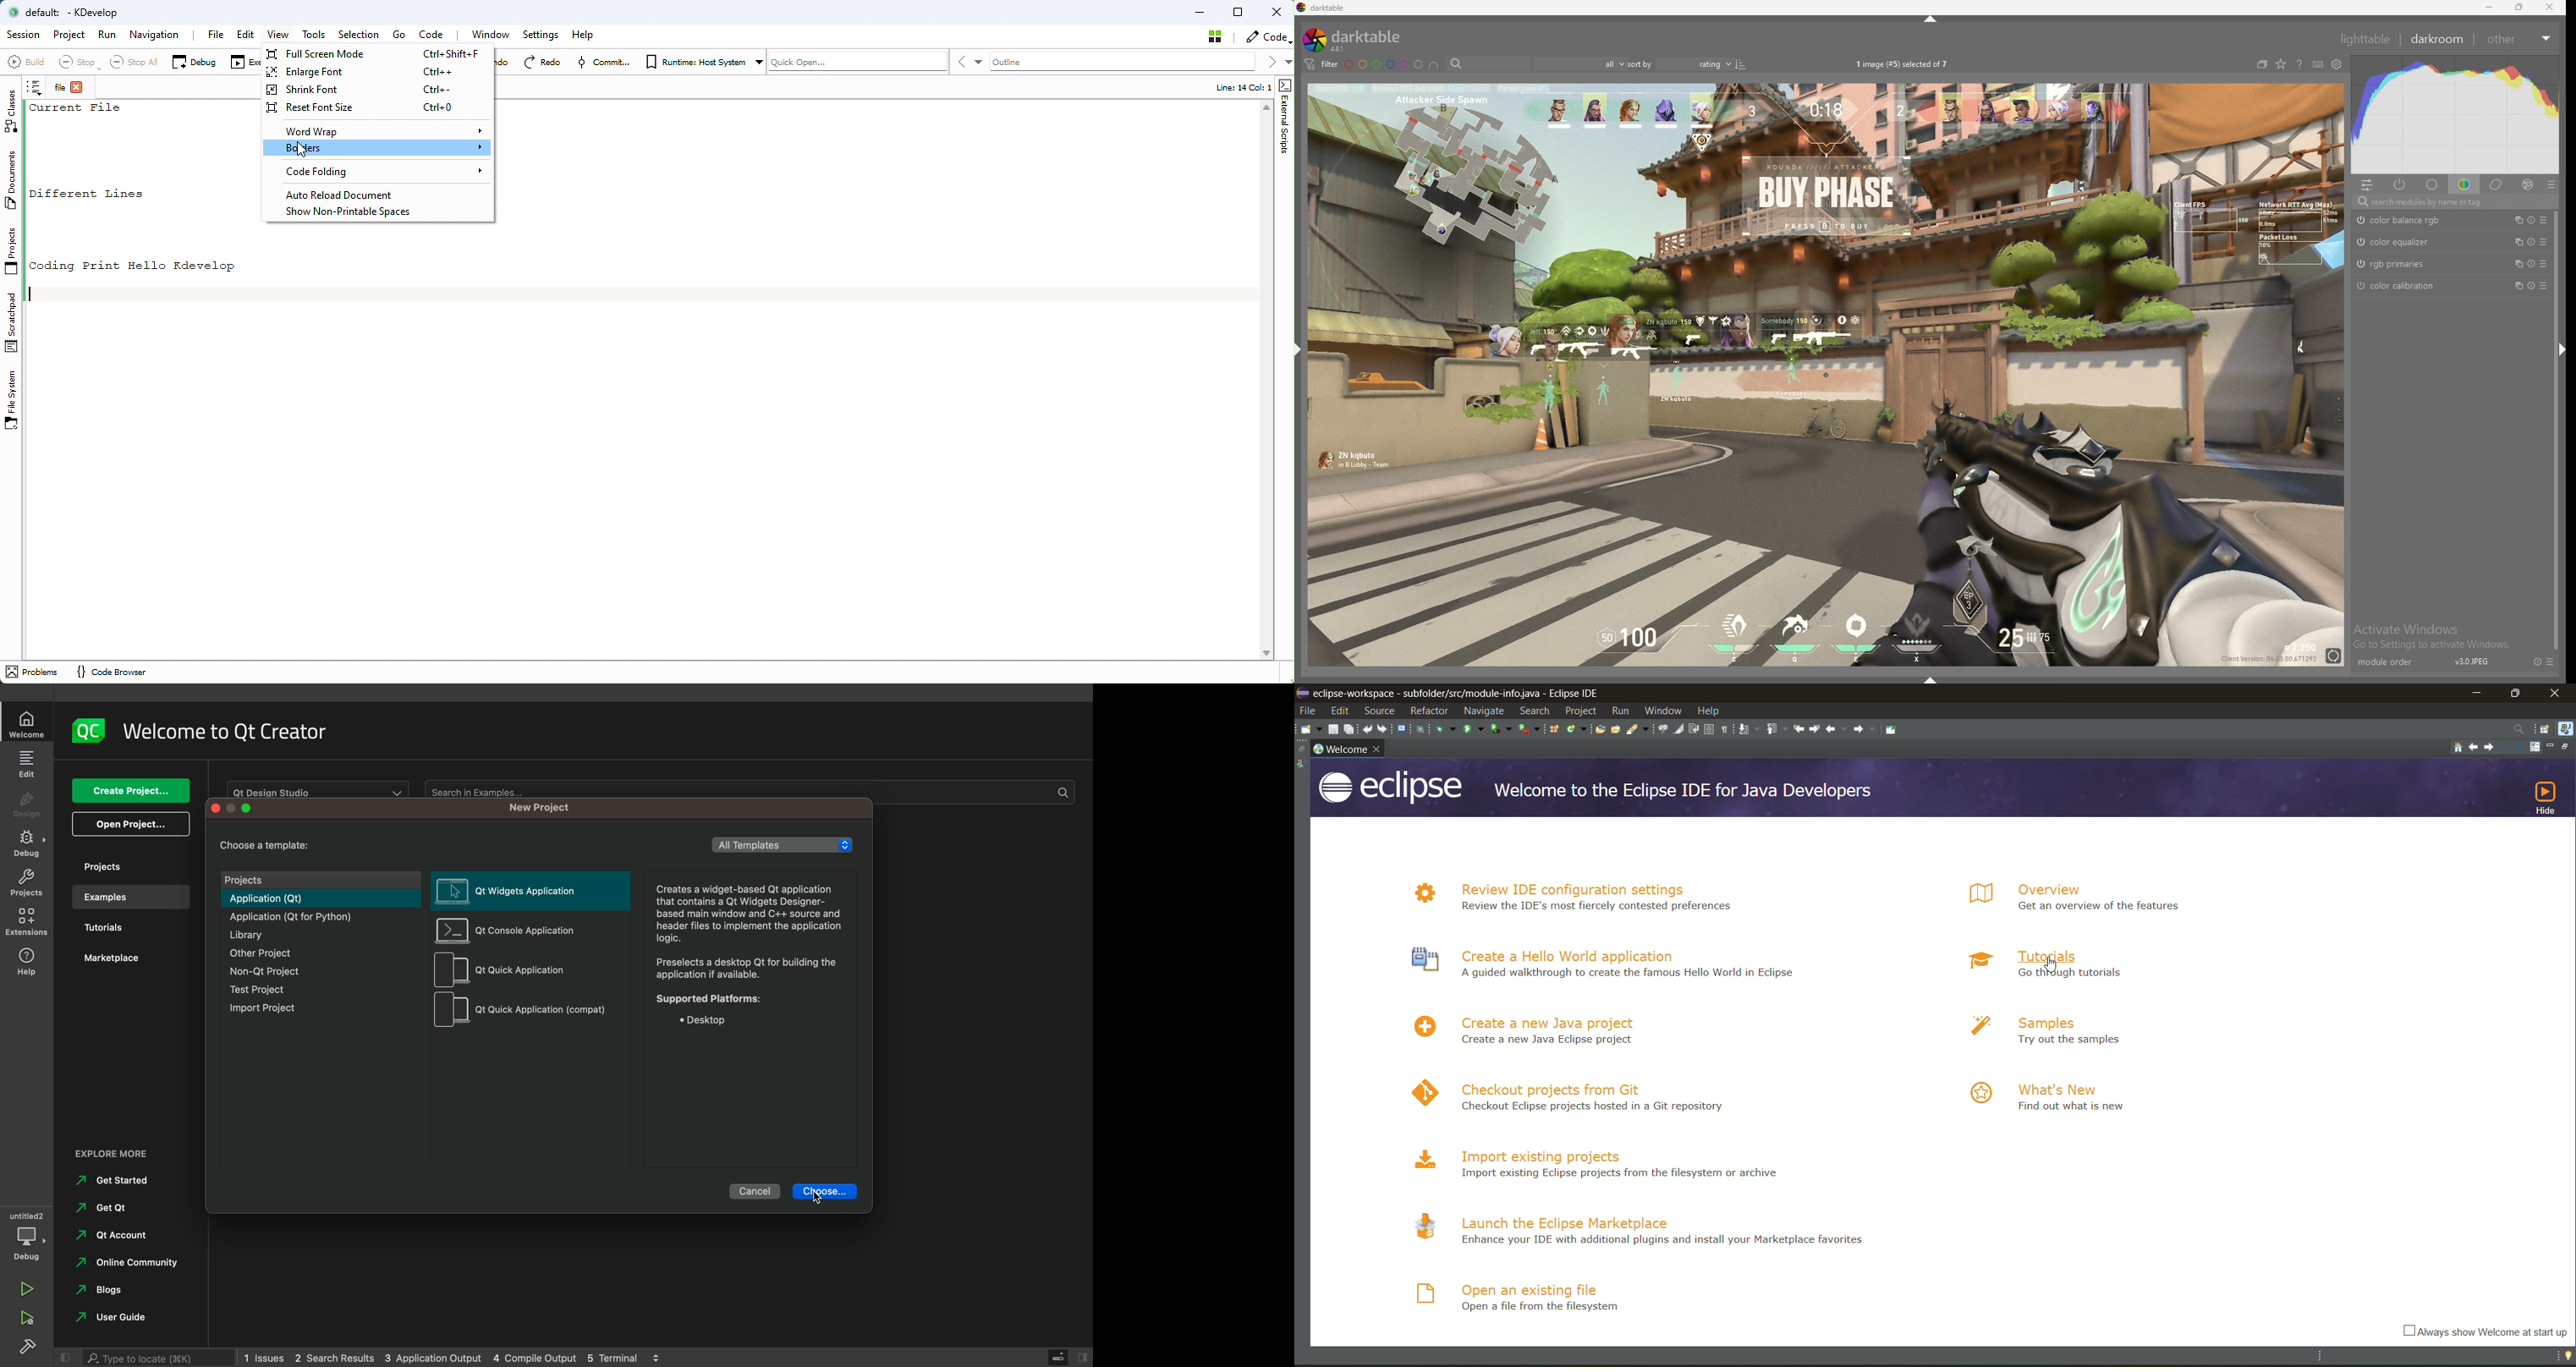 The image size is (2576, 1372). What do you see at coordinates (157, 36) in the screenshot?
I see `Navigation` at bounding box center [157, 36].